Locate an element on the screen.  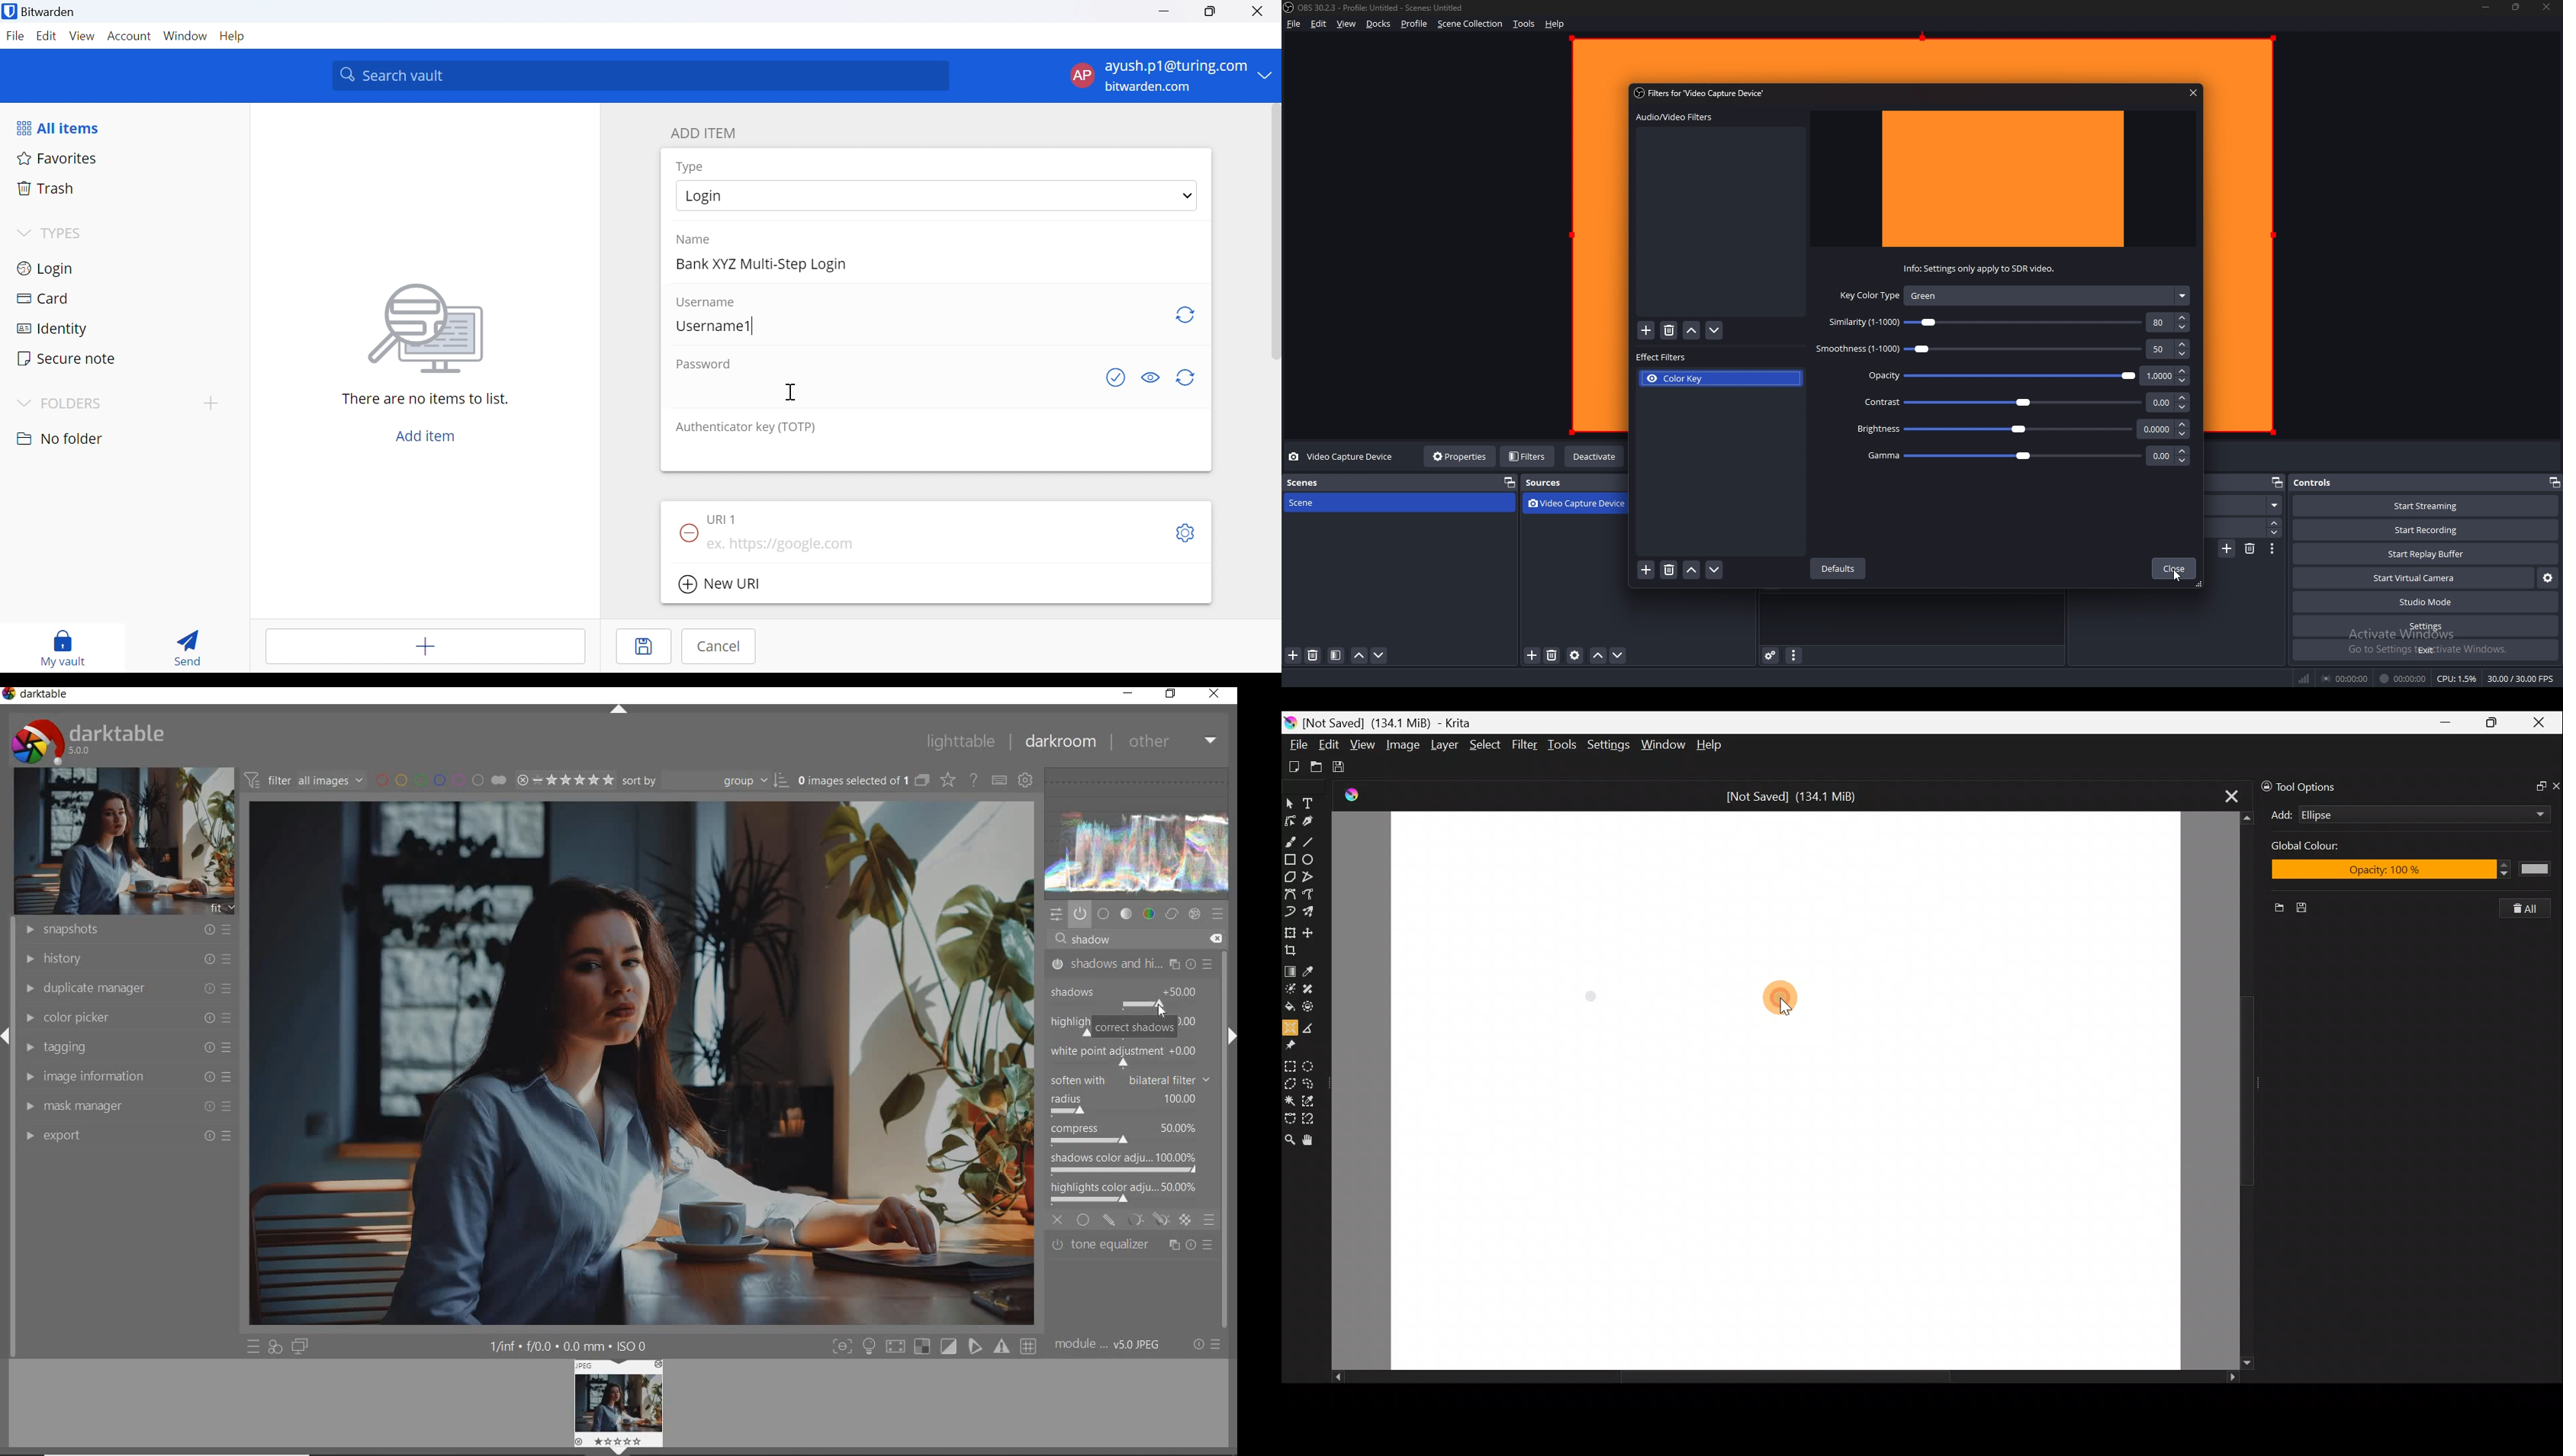
editor is located at coordinates (1072, 939).